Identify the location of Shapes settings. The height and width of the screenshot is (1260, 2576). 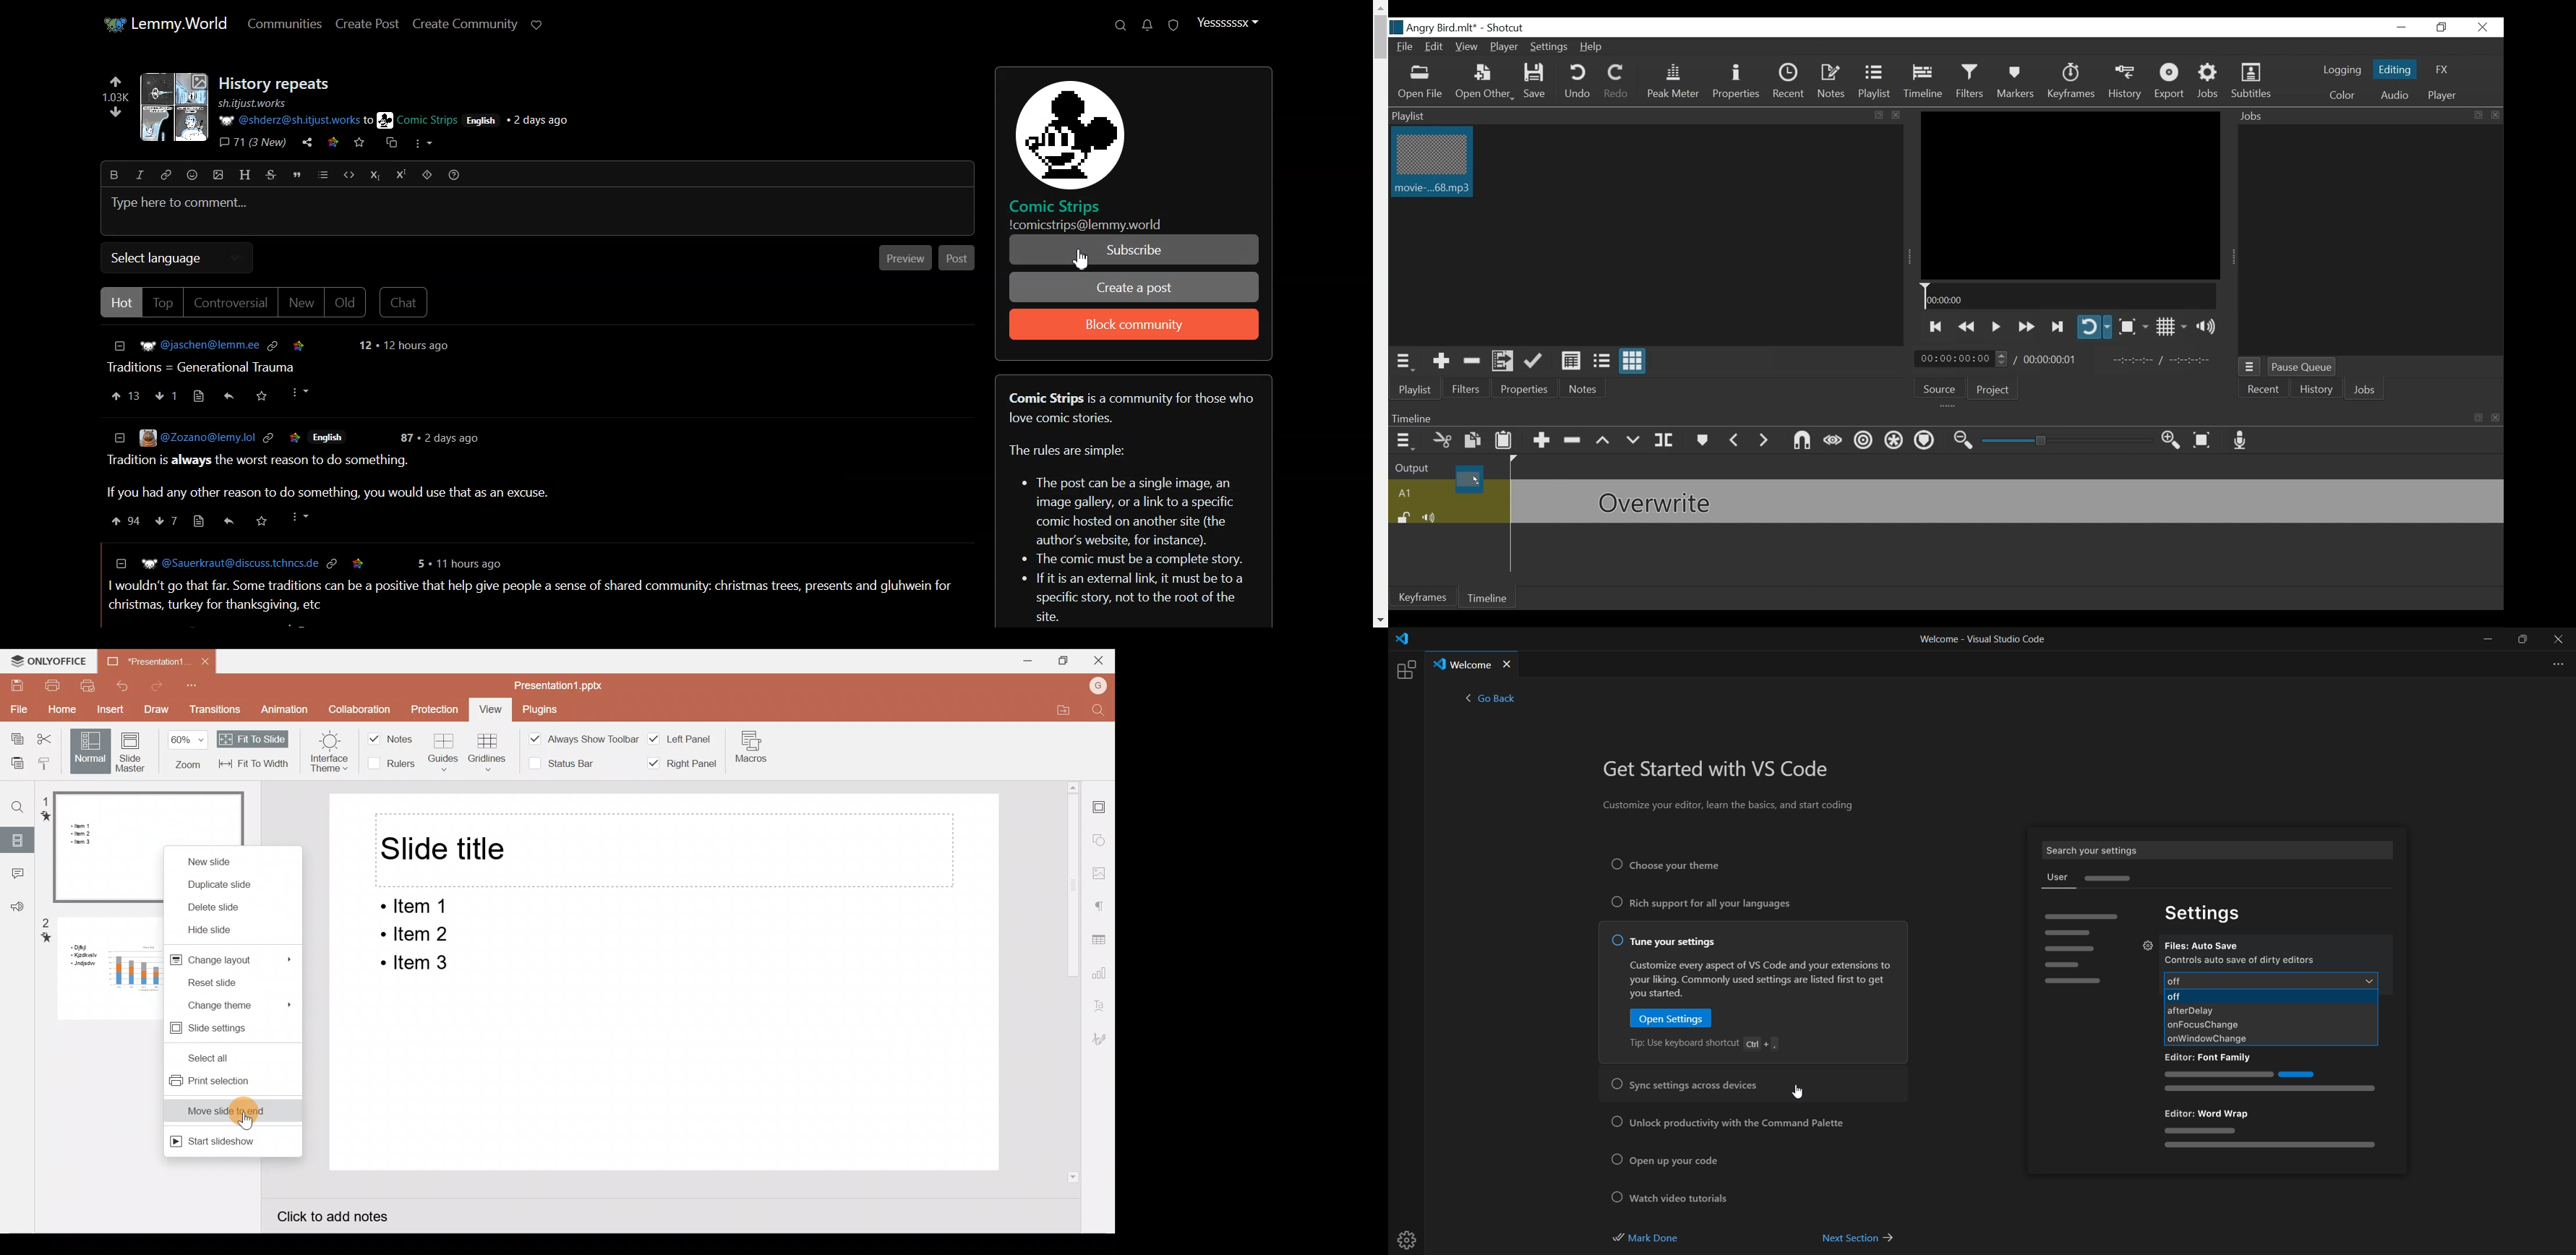
(1101, 838).